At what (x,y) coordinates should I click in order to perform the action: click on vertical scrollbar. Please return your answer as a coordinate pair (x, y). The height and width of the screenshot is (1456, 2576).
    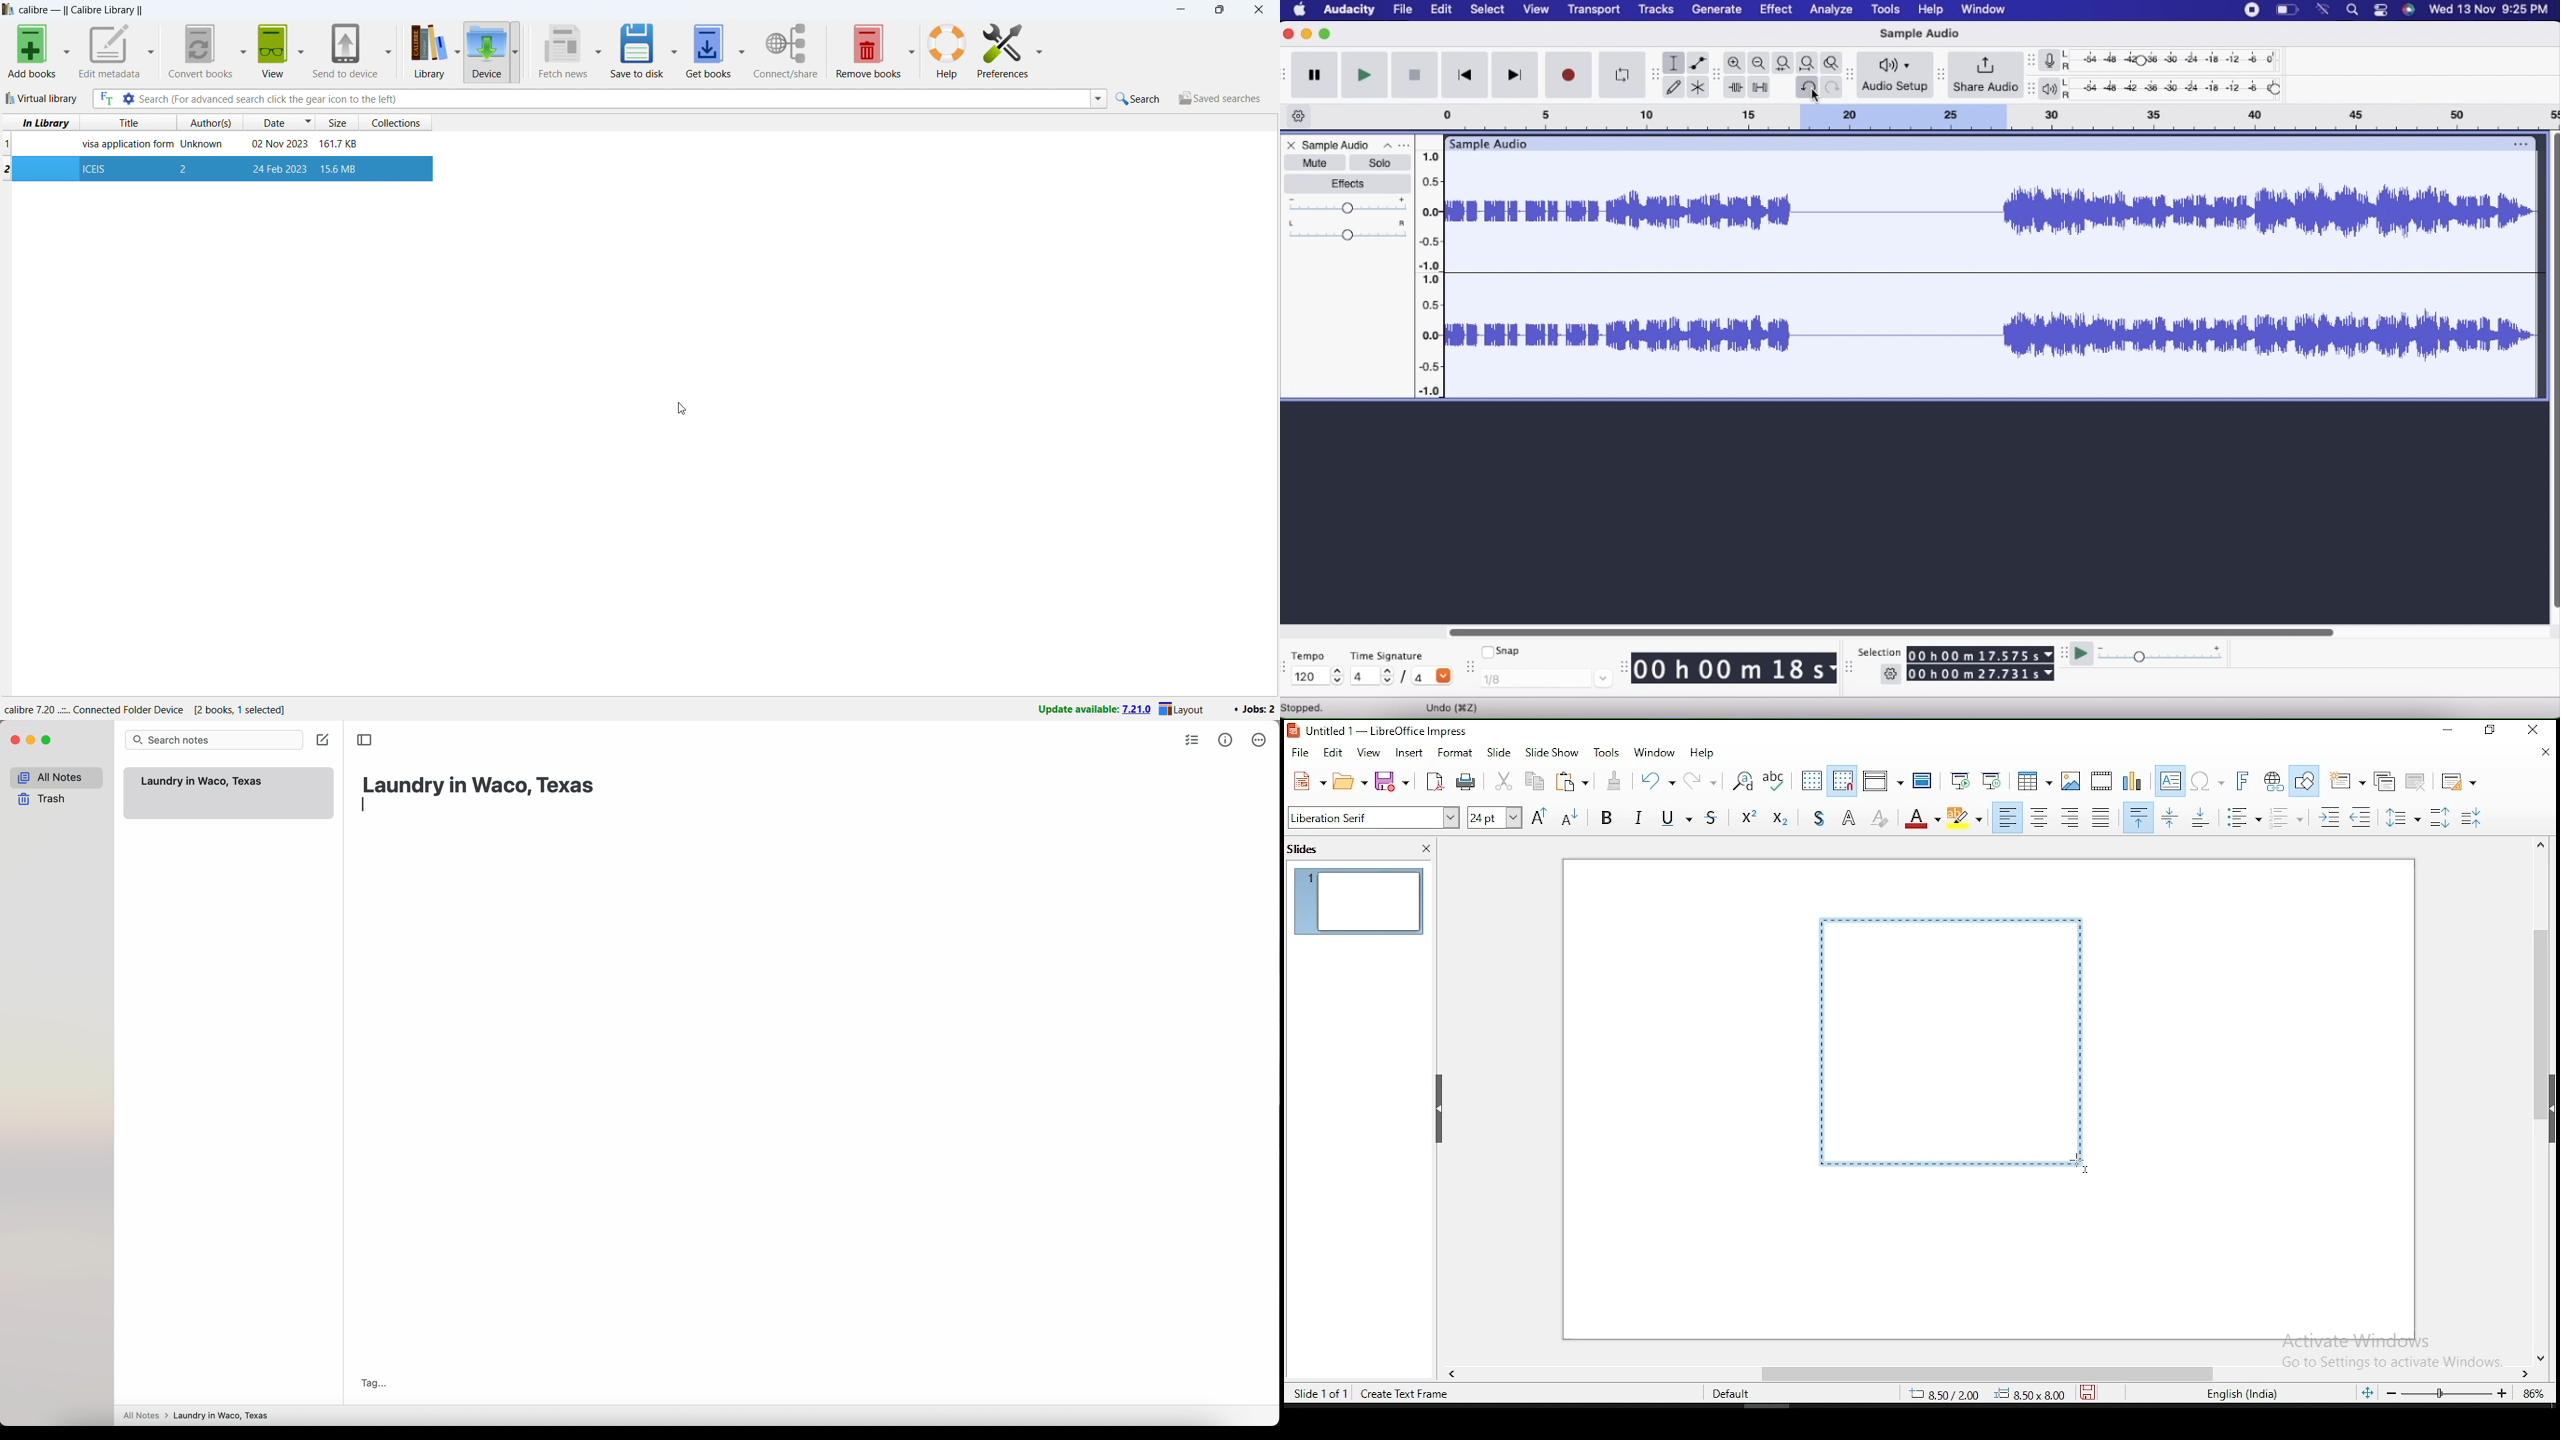
    Looking at the image, I should click on (2552, 375).